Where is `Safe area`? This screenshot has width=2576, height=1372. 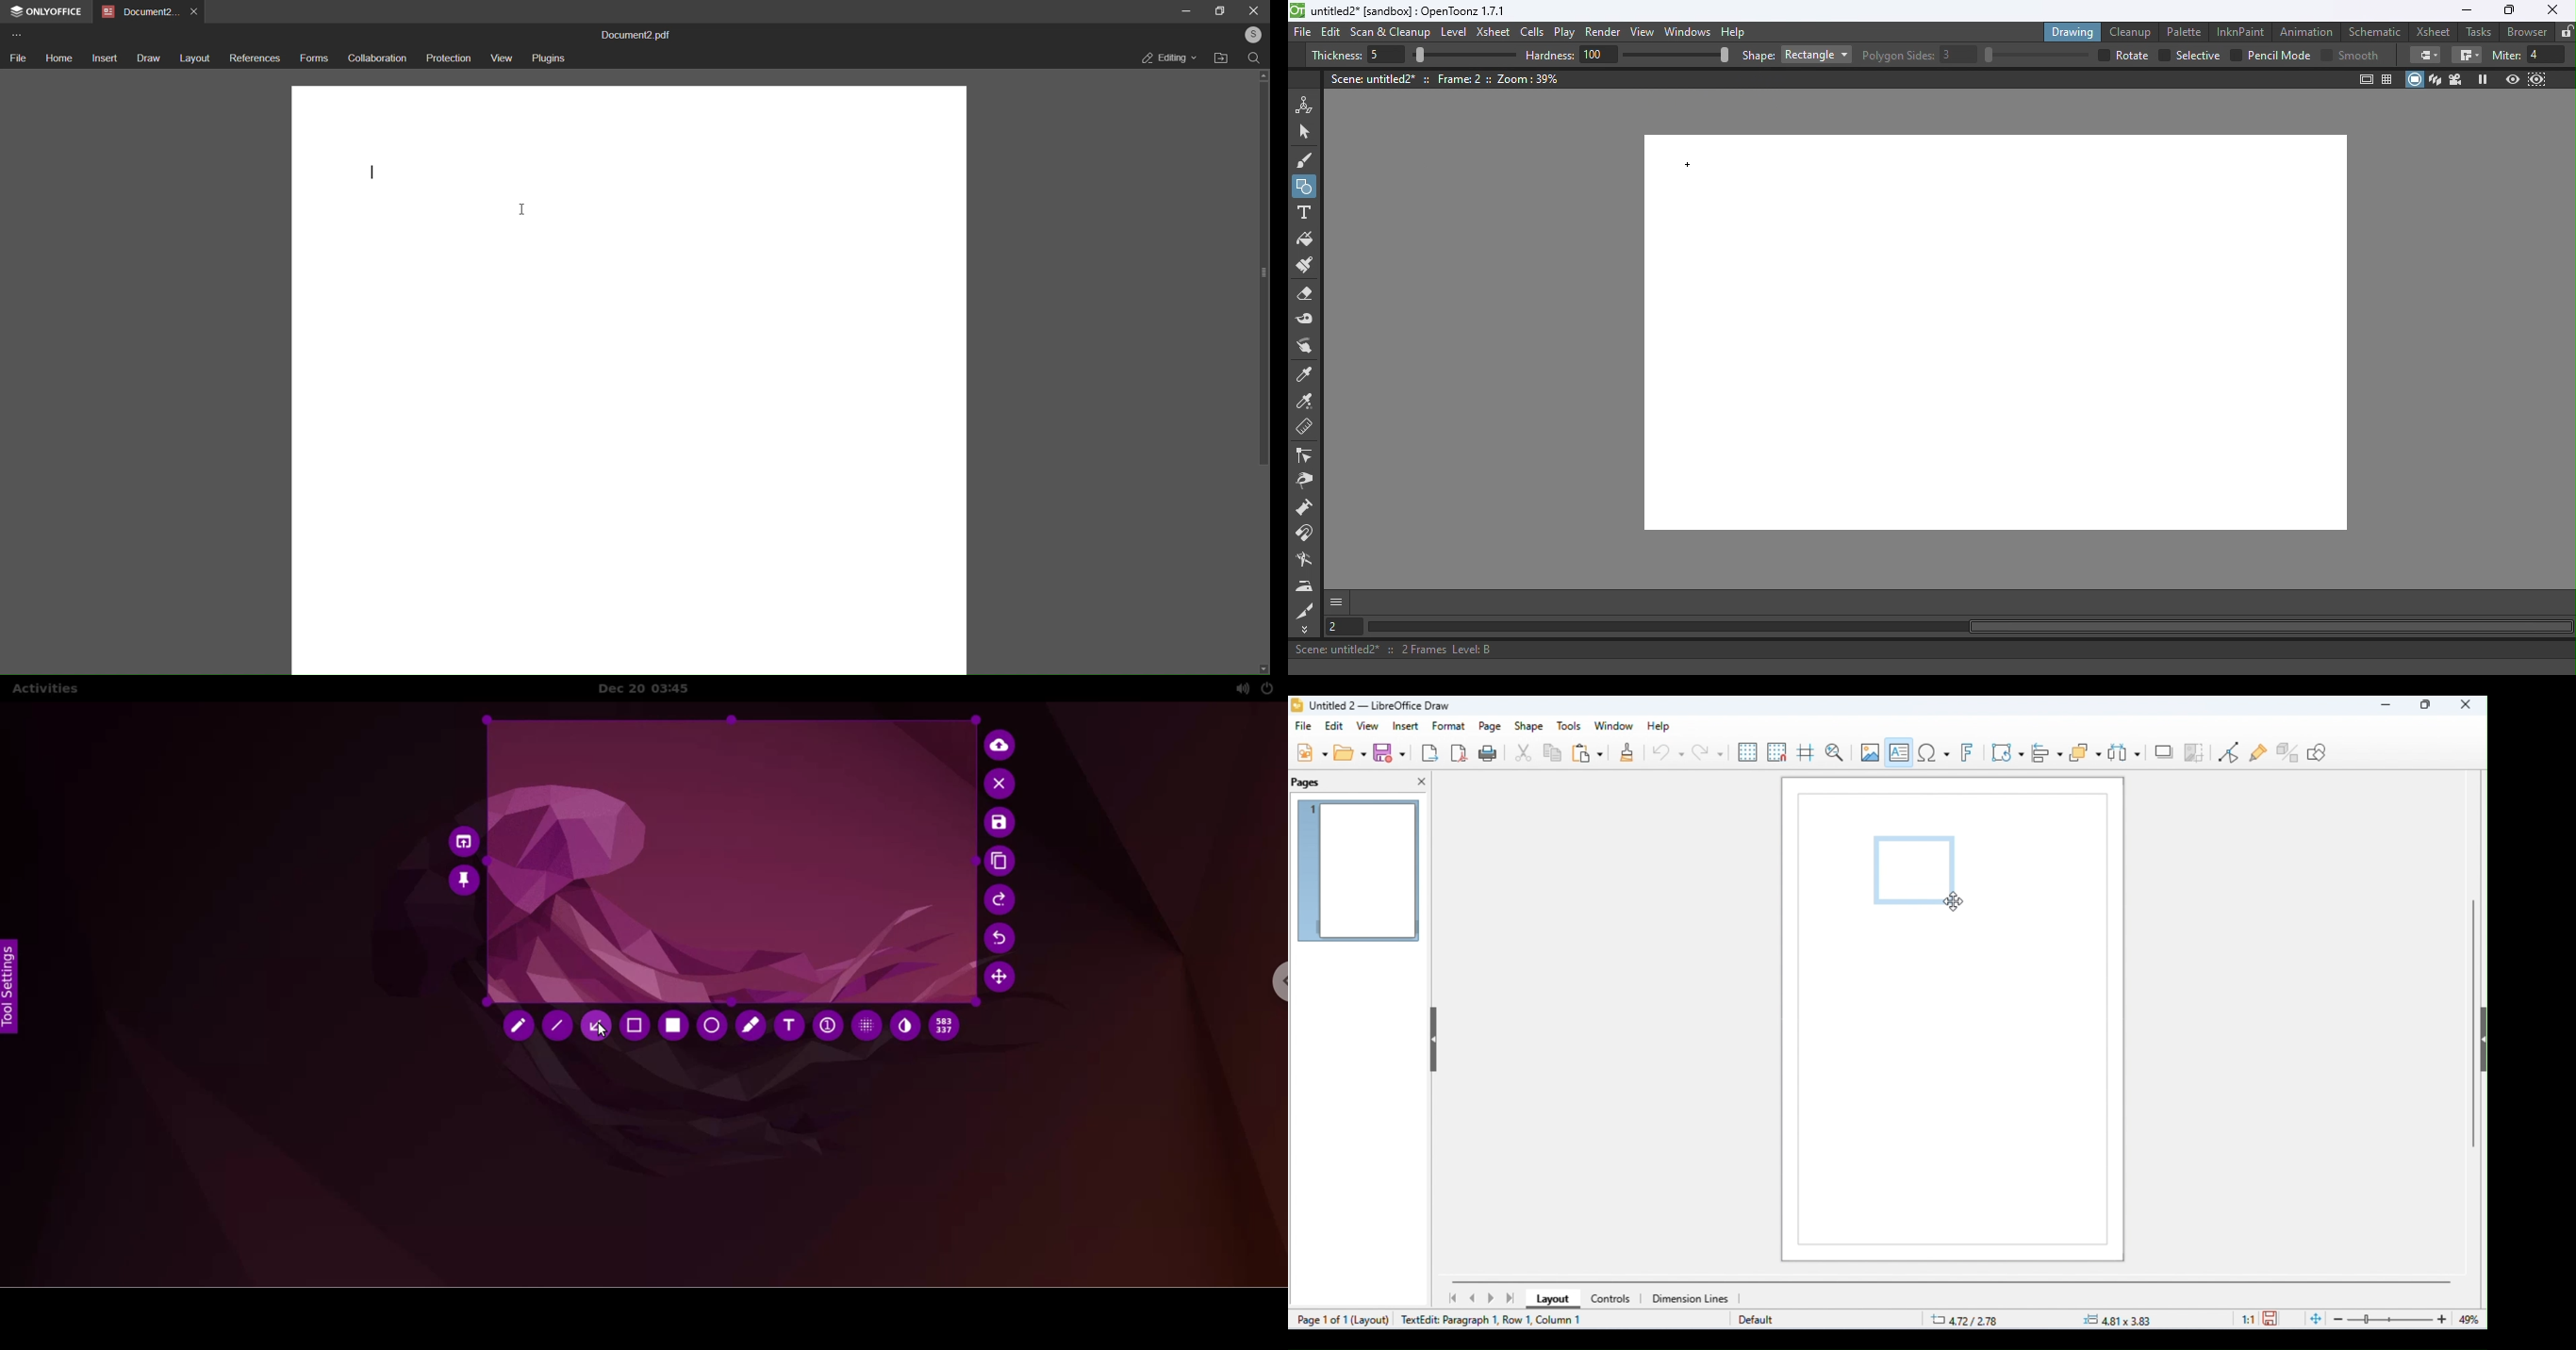
Safe area is located at coordinates (2365, 79).